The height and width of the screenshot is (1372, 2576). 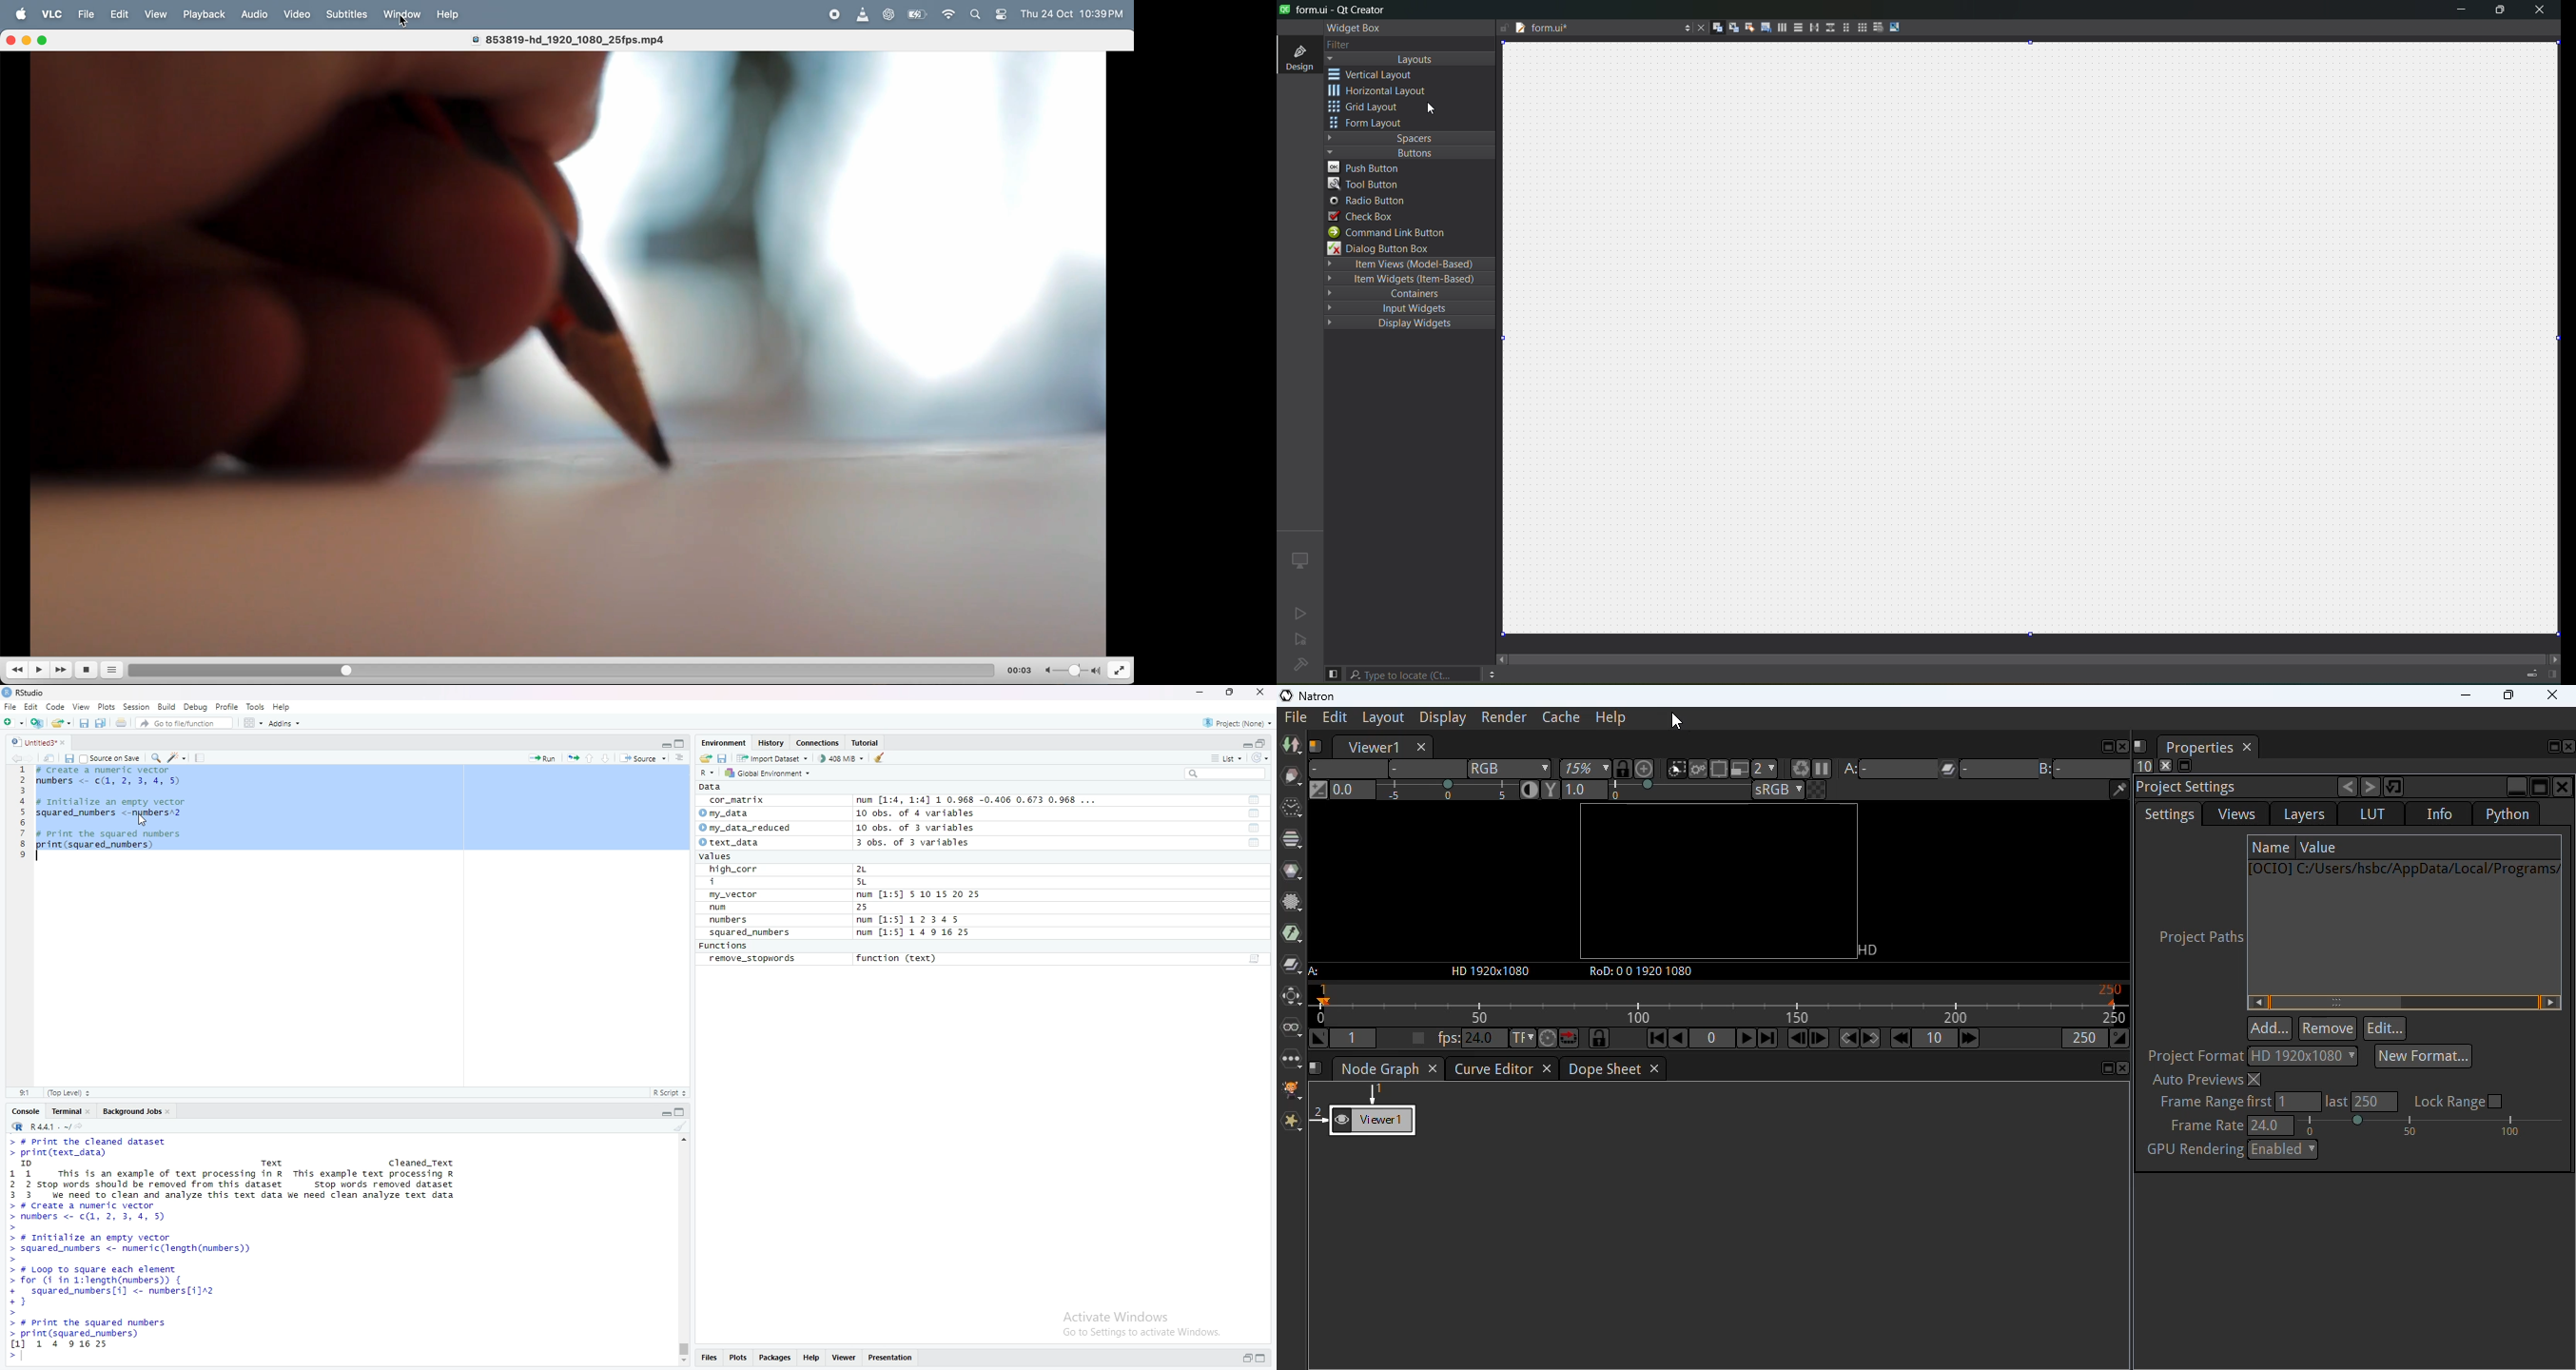 I want to click on Code, so click(x=56, y=706).